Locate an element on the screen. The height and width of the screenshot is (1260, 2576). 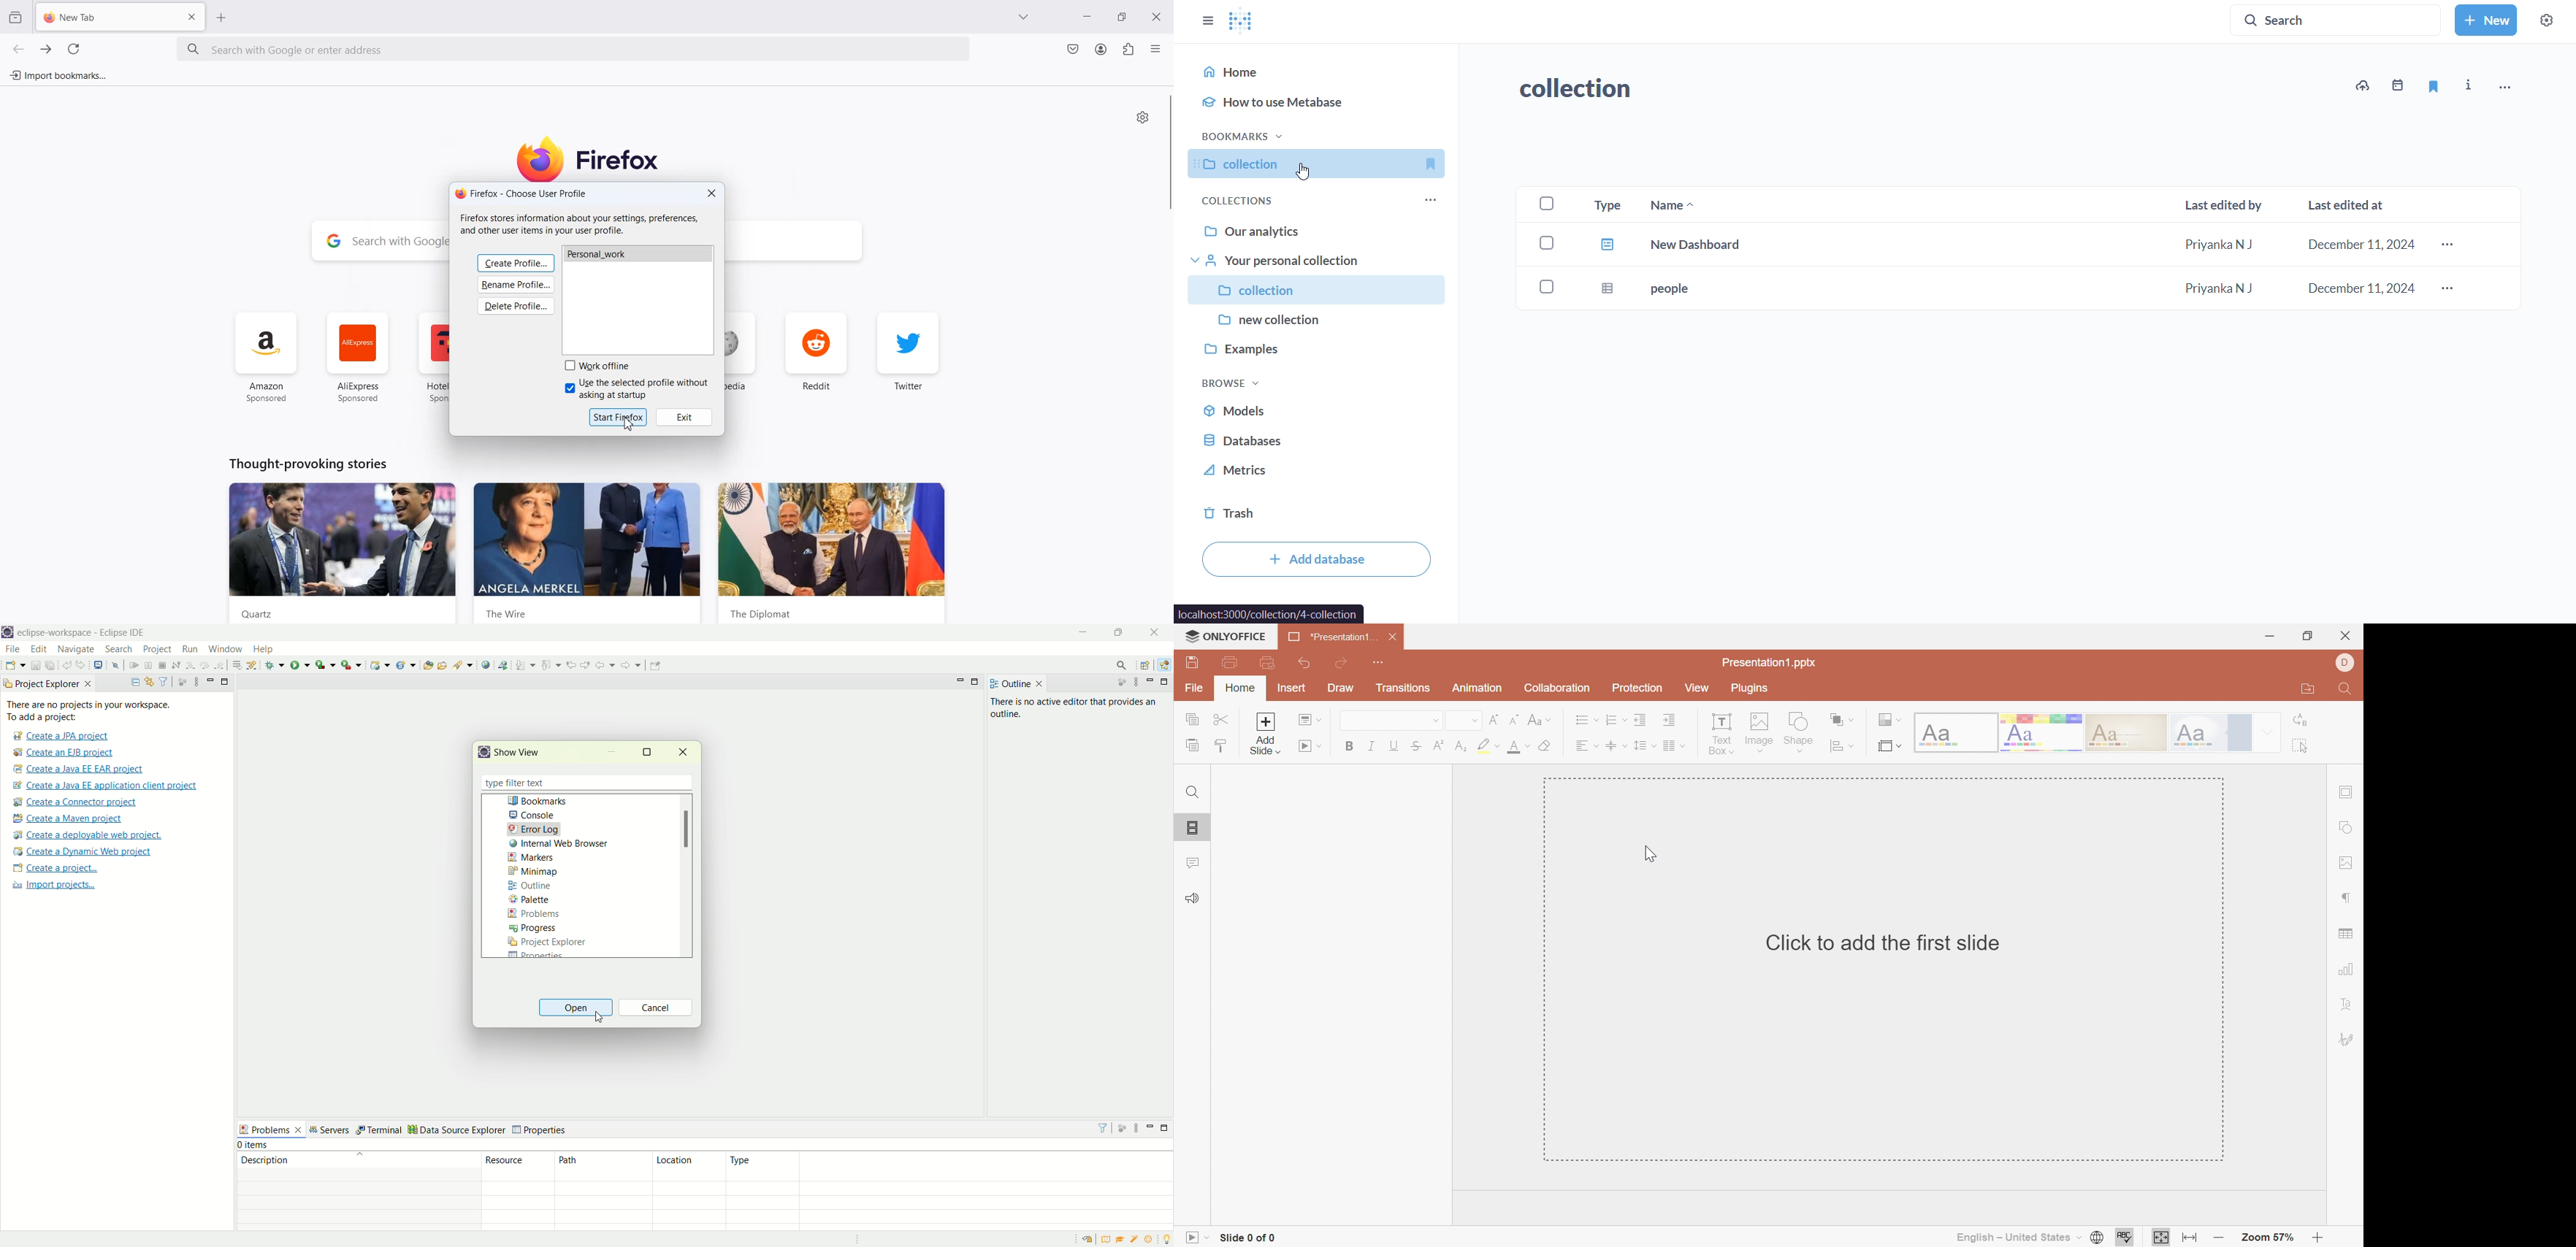
Clear style is located at coordinates (1545, 745).